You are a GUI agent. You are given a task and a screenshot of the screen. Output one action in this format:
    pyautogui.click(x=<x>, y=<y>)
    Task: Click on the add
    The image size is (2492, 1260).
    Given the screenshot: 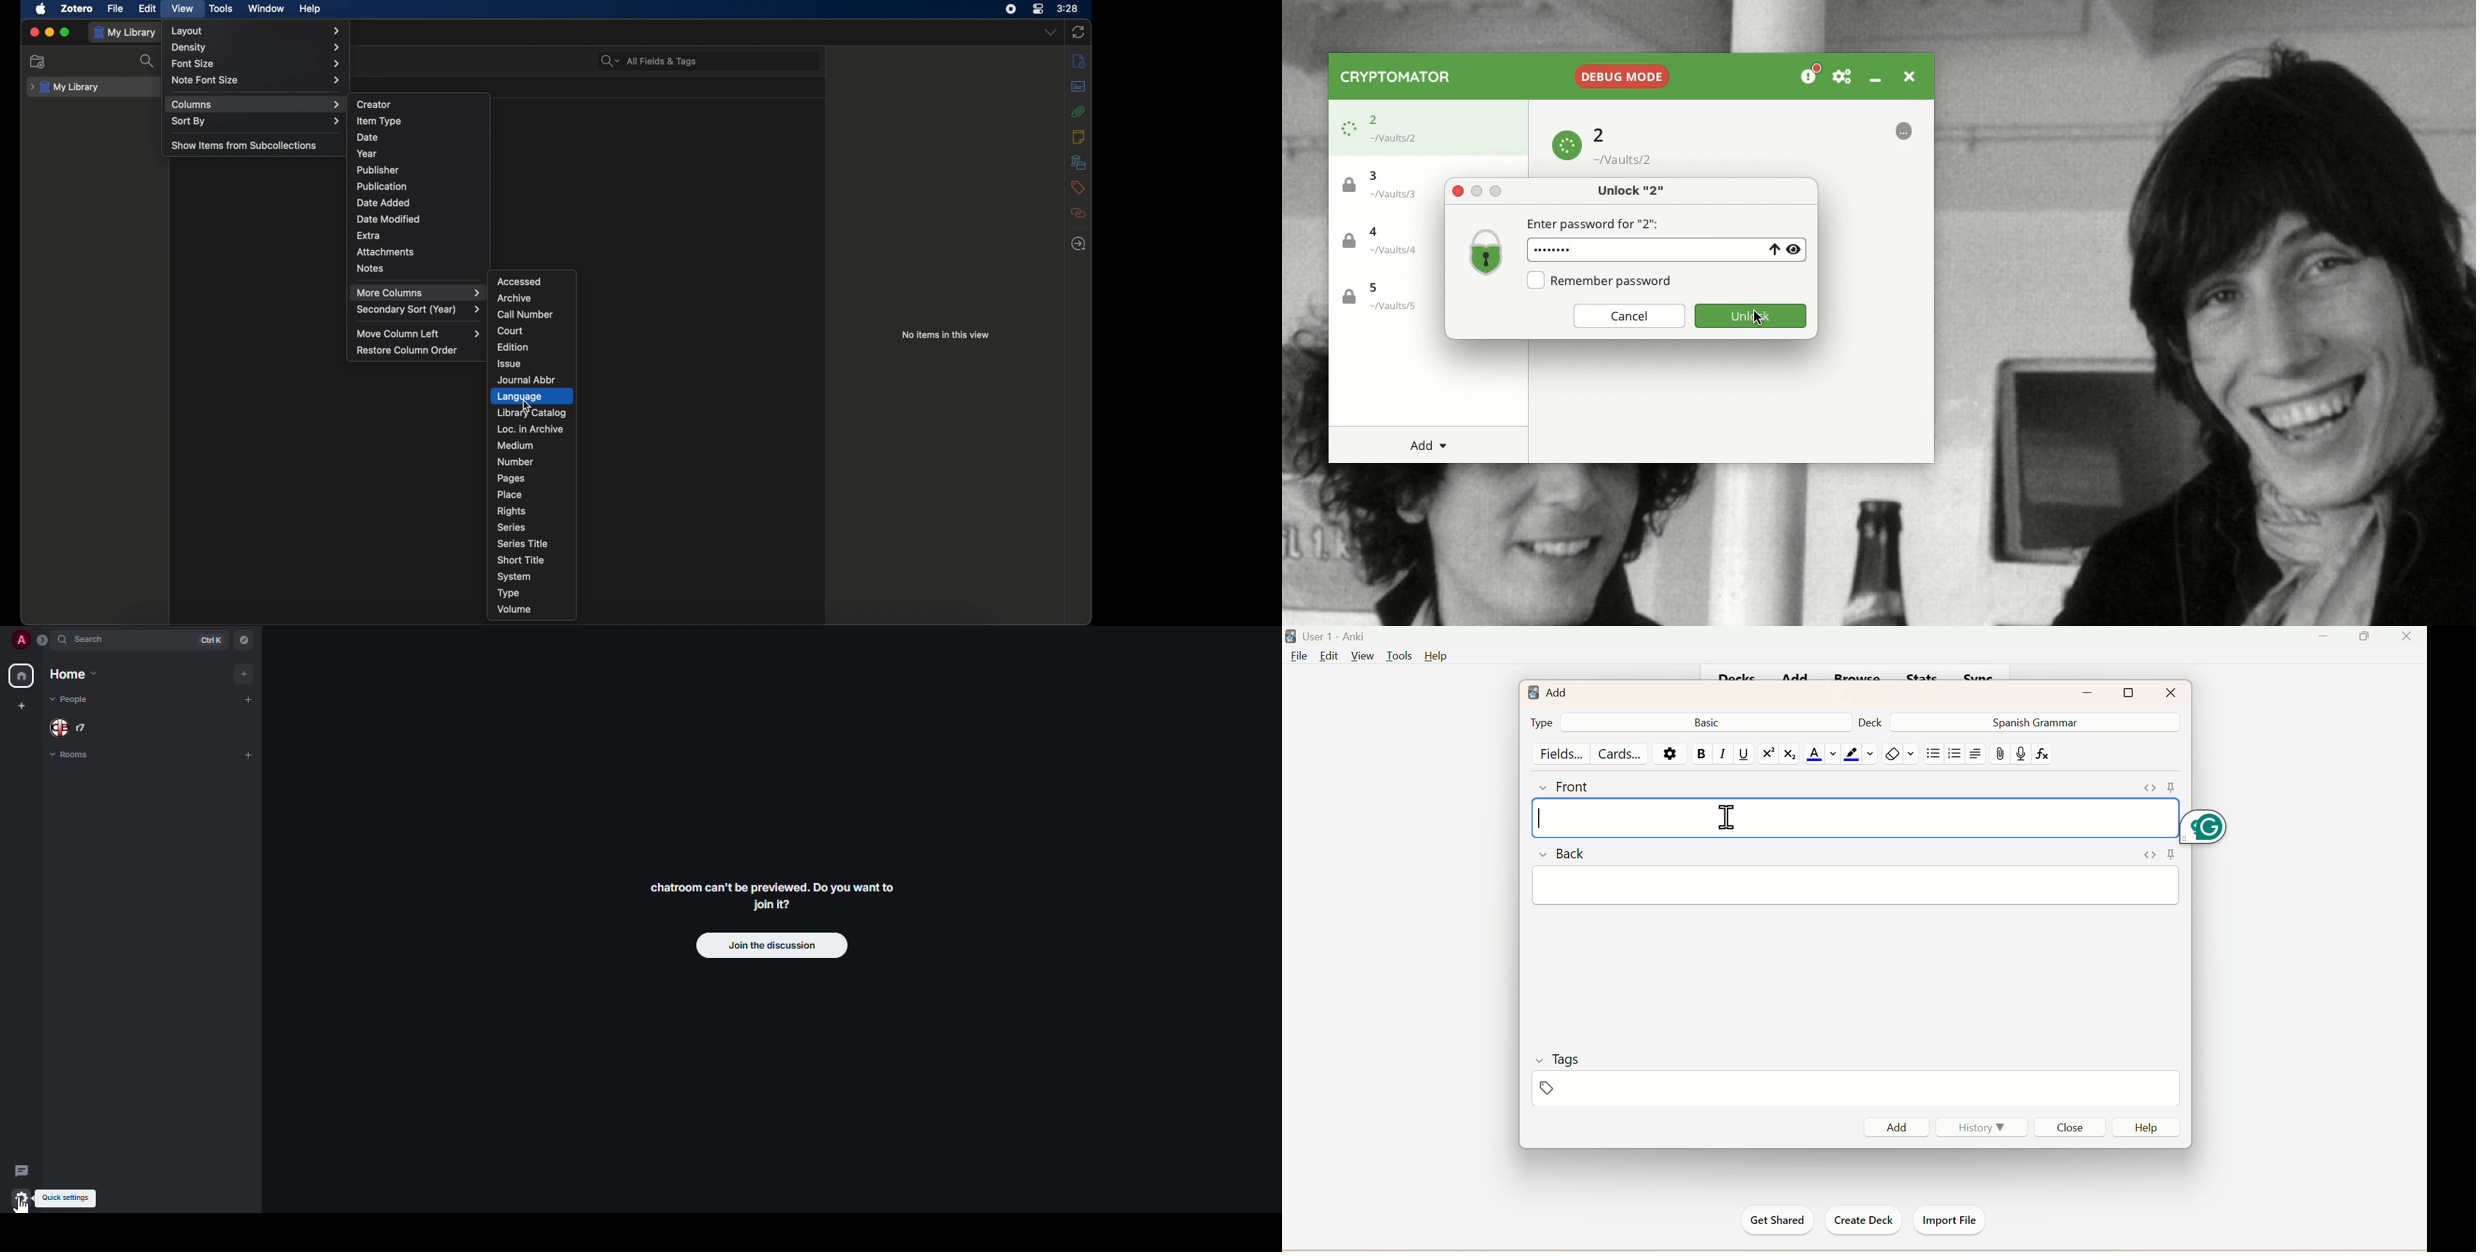 What is the action you would take?
    pyautogui.click(x=246, y=696)
    